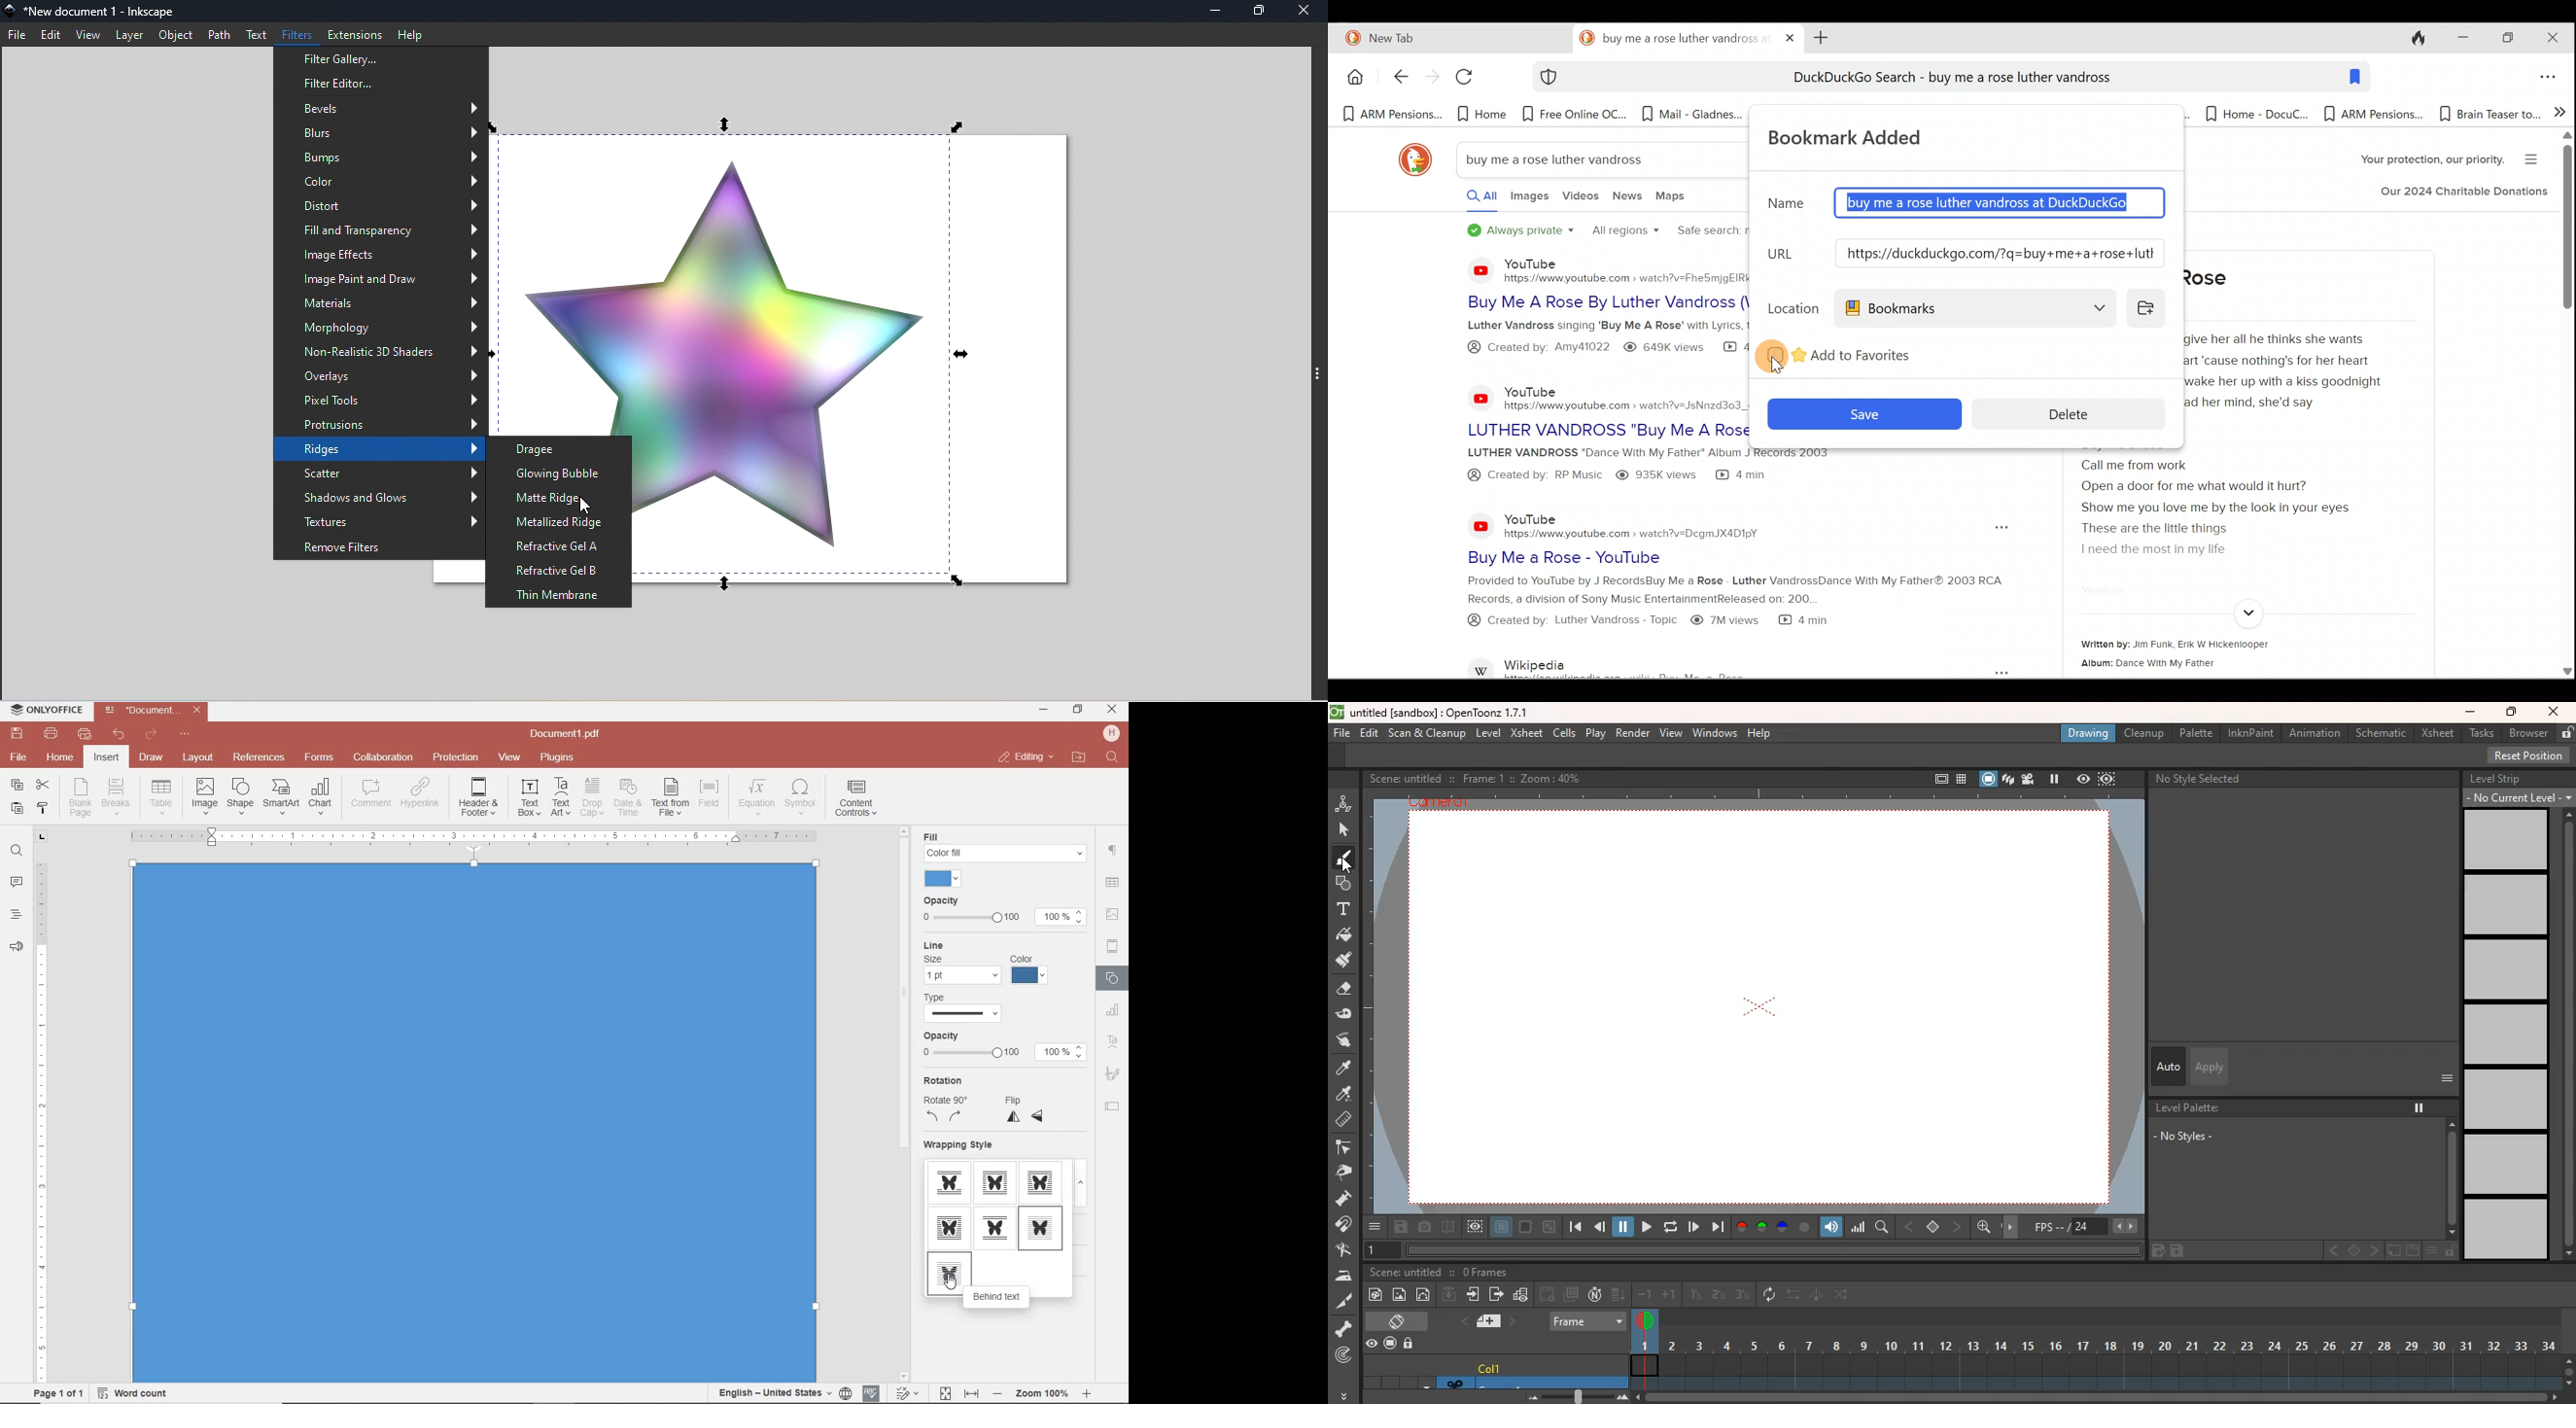  What do you see at coordinates (1784, 1228) in the screenshot?
I see `blue` at bounding box center [1784, 1228].